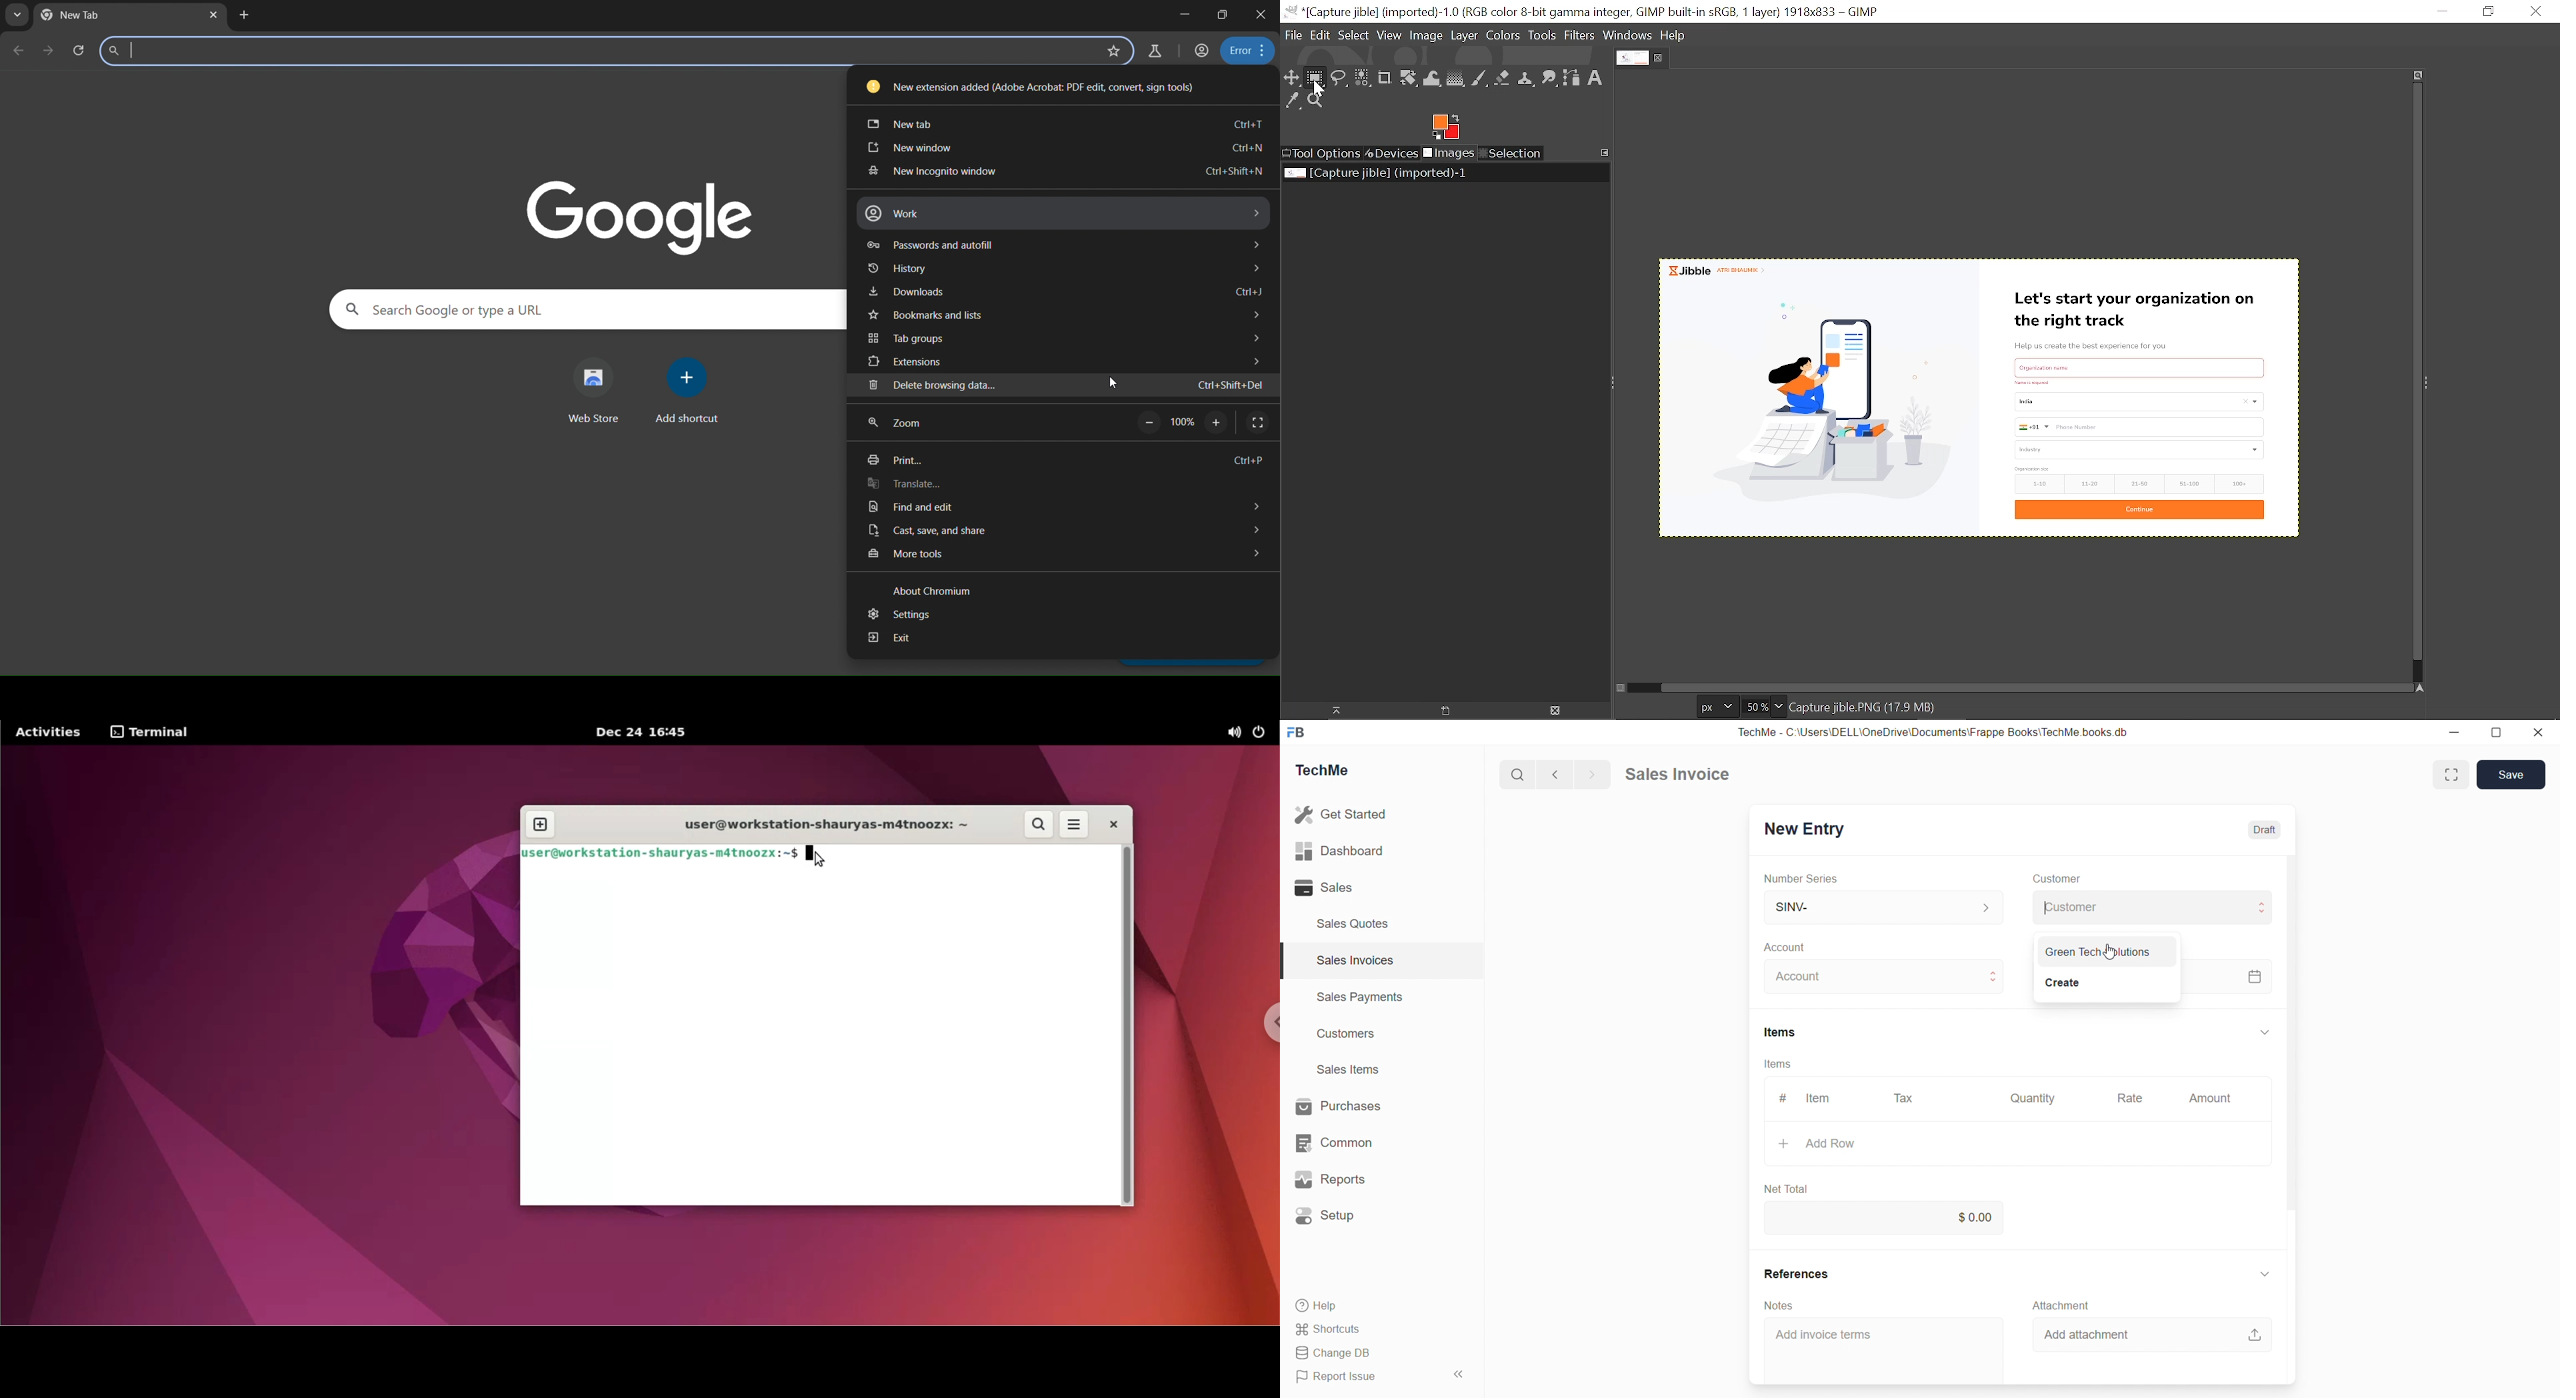  What do you see at coordinates (1781, 1032) in the screenshot?
I see `Items` at bounding box center [1781, 1032].